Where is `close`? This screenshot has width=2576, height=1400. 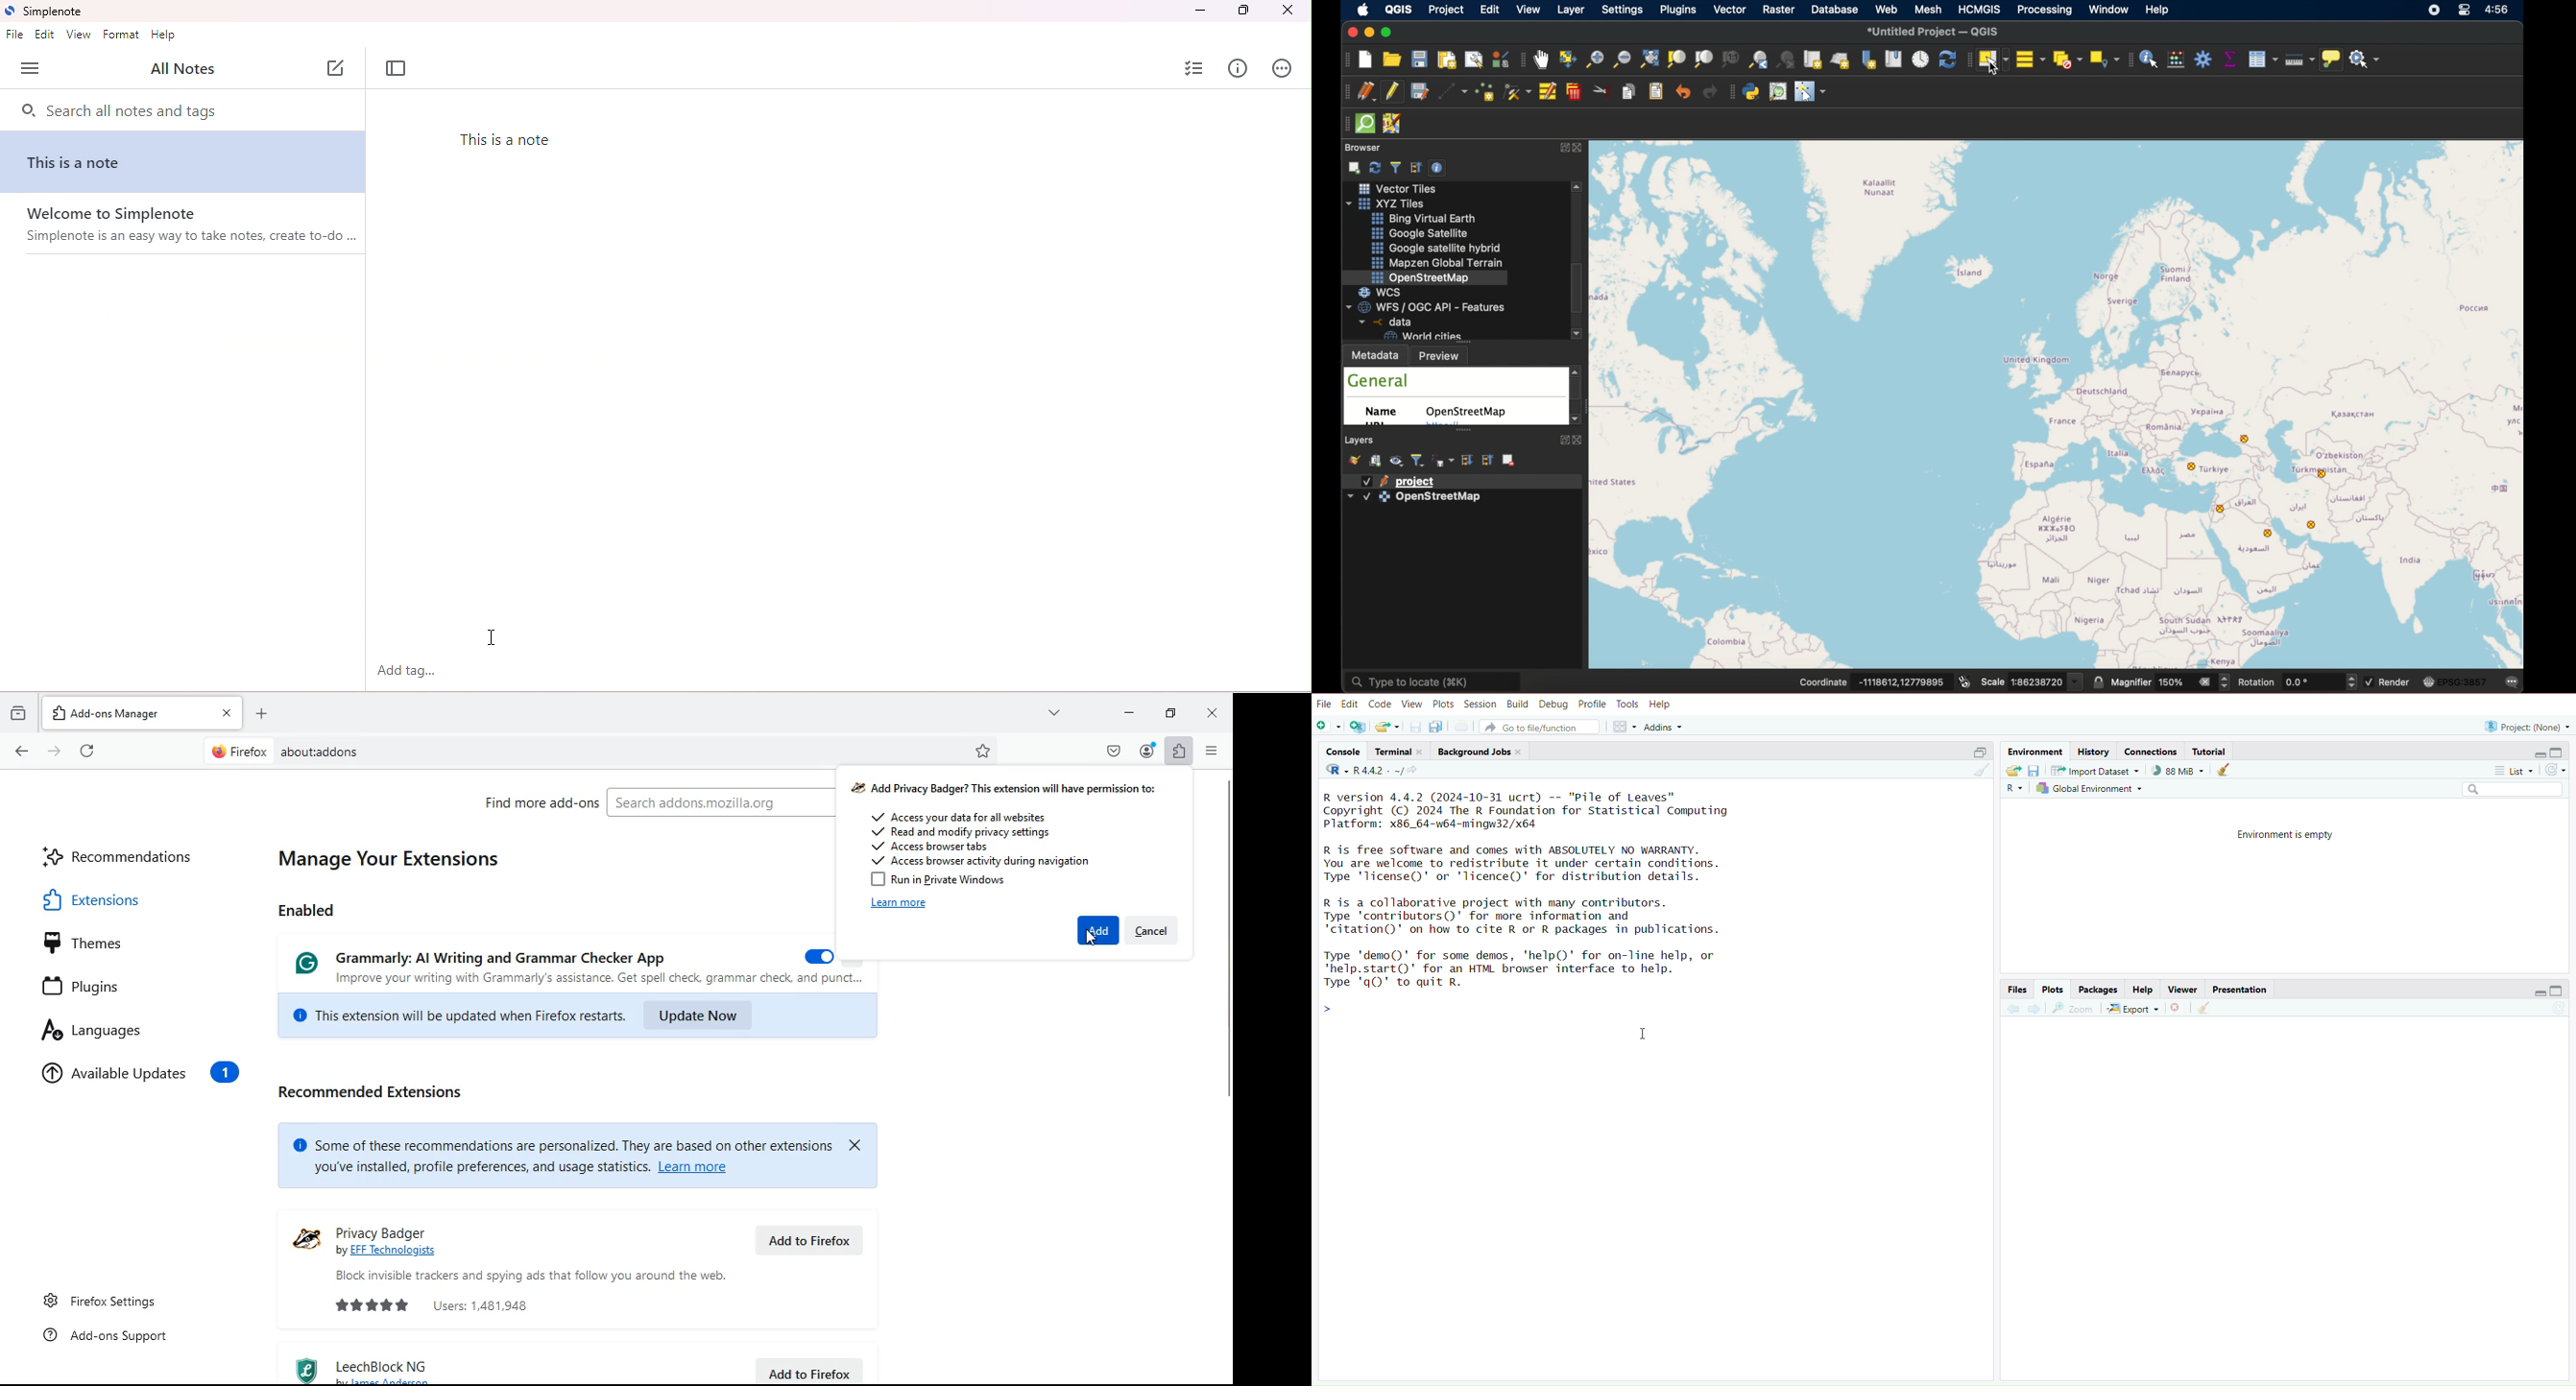
close is located at coordinates (857, 1144).